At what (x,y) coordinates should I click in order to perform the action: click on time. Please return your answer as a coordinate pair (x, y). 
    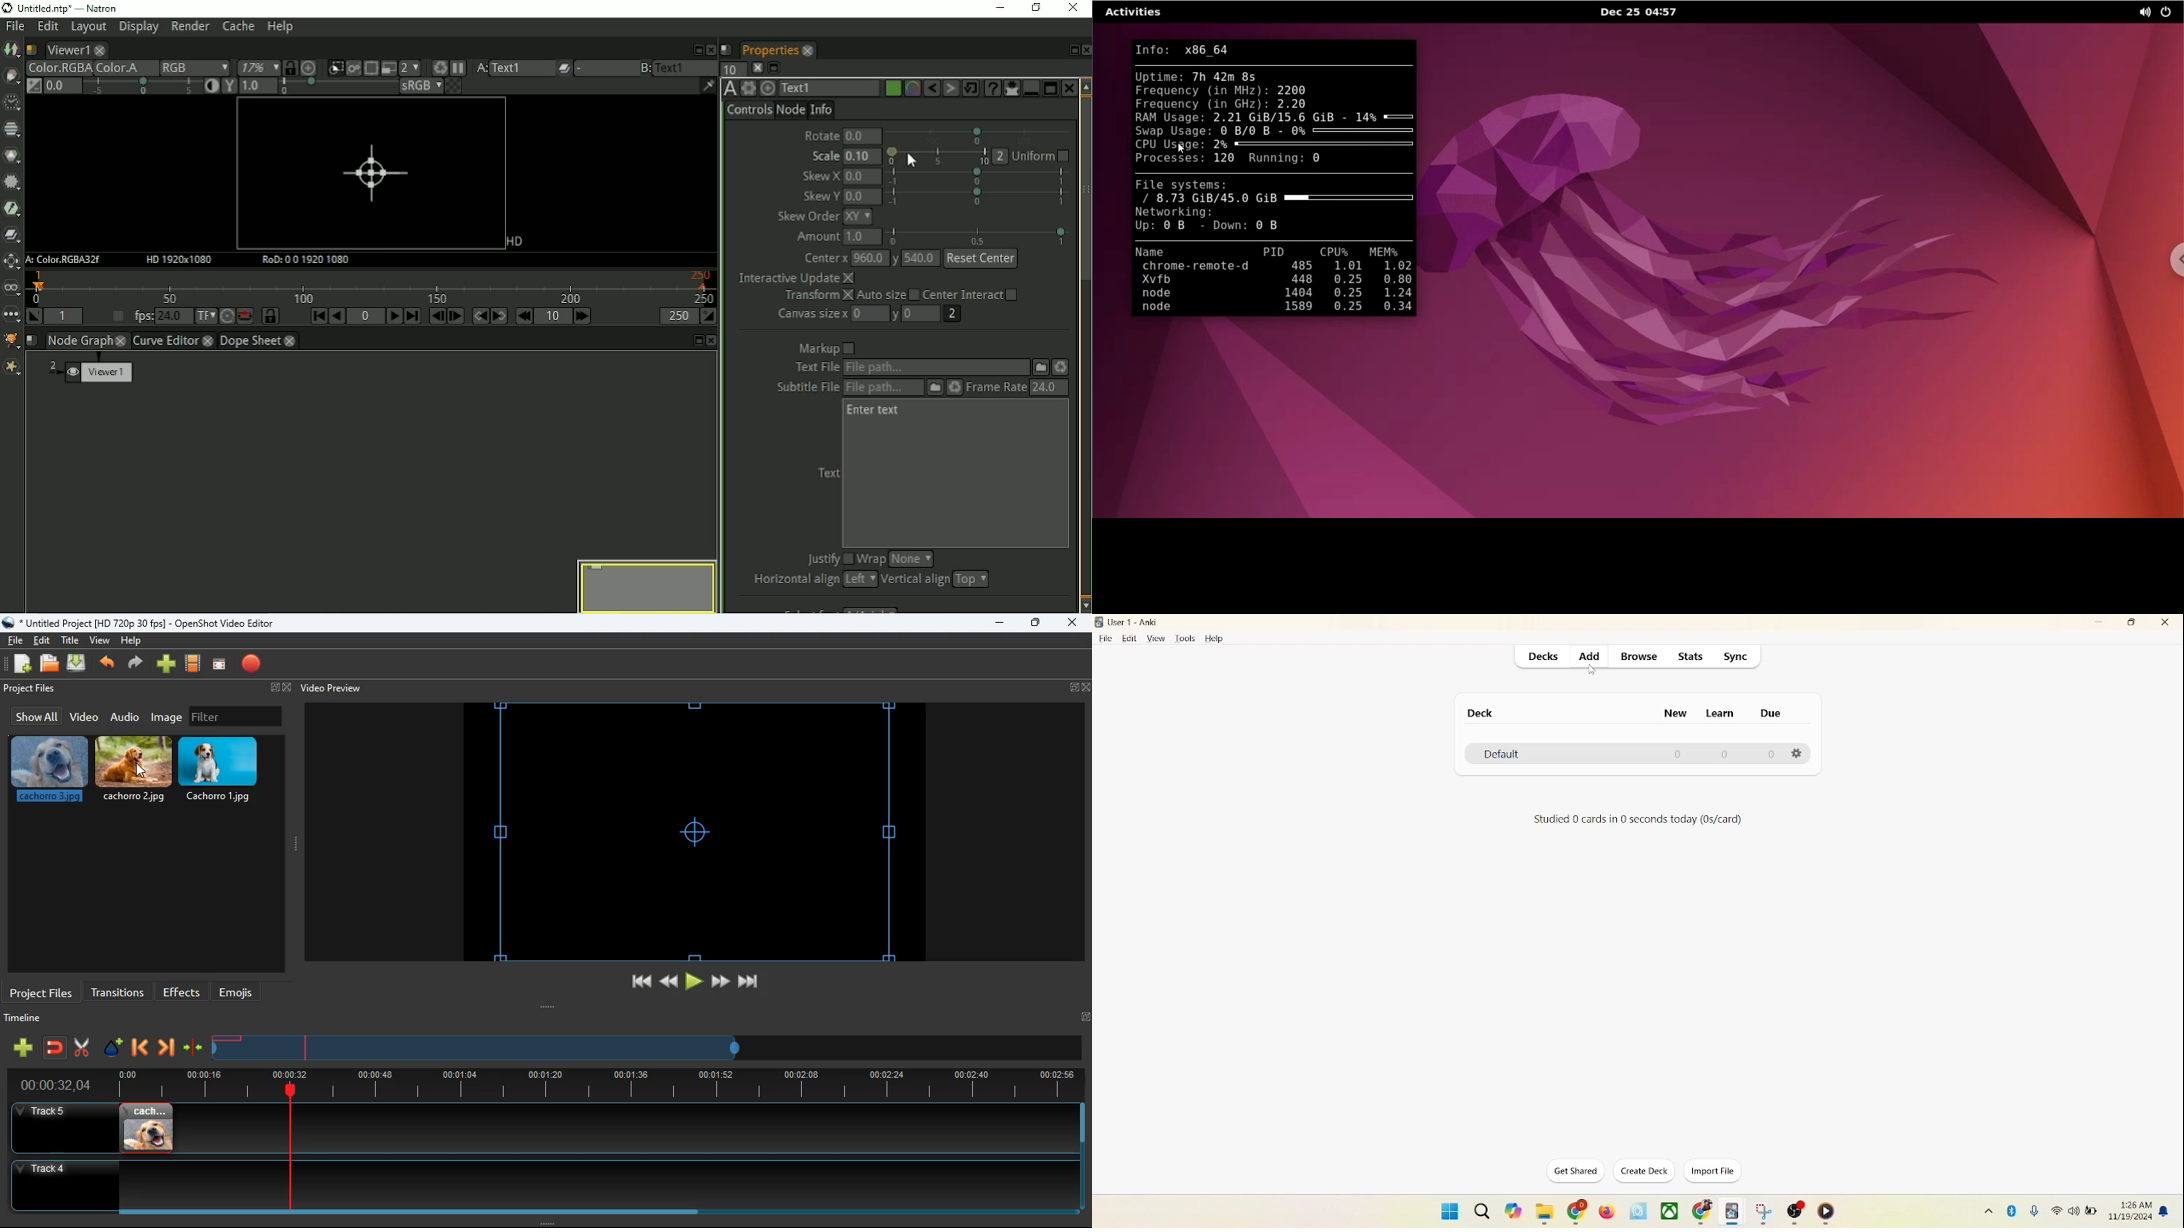
    Looking at the image, I should click on (2133, 1202).